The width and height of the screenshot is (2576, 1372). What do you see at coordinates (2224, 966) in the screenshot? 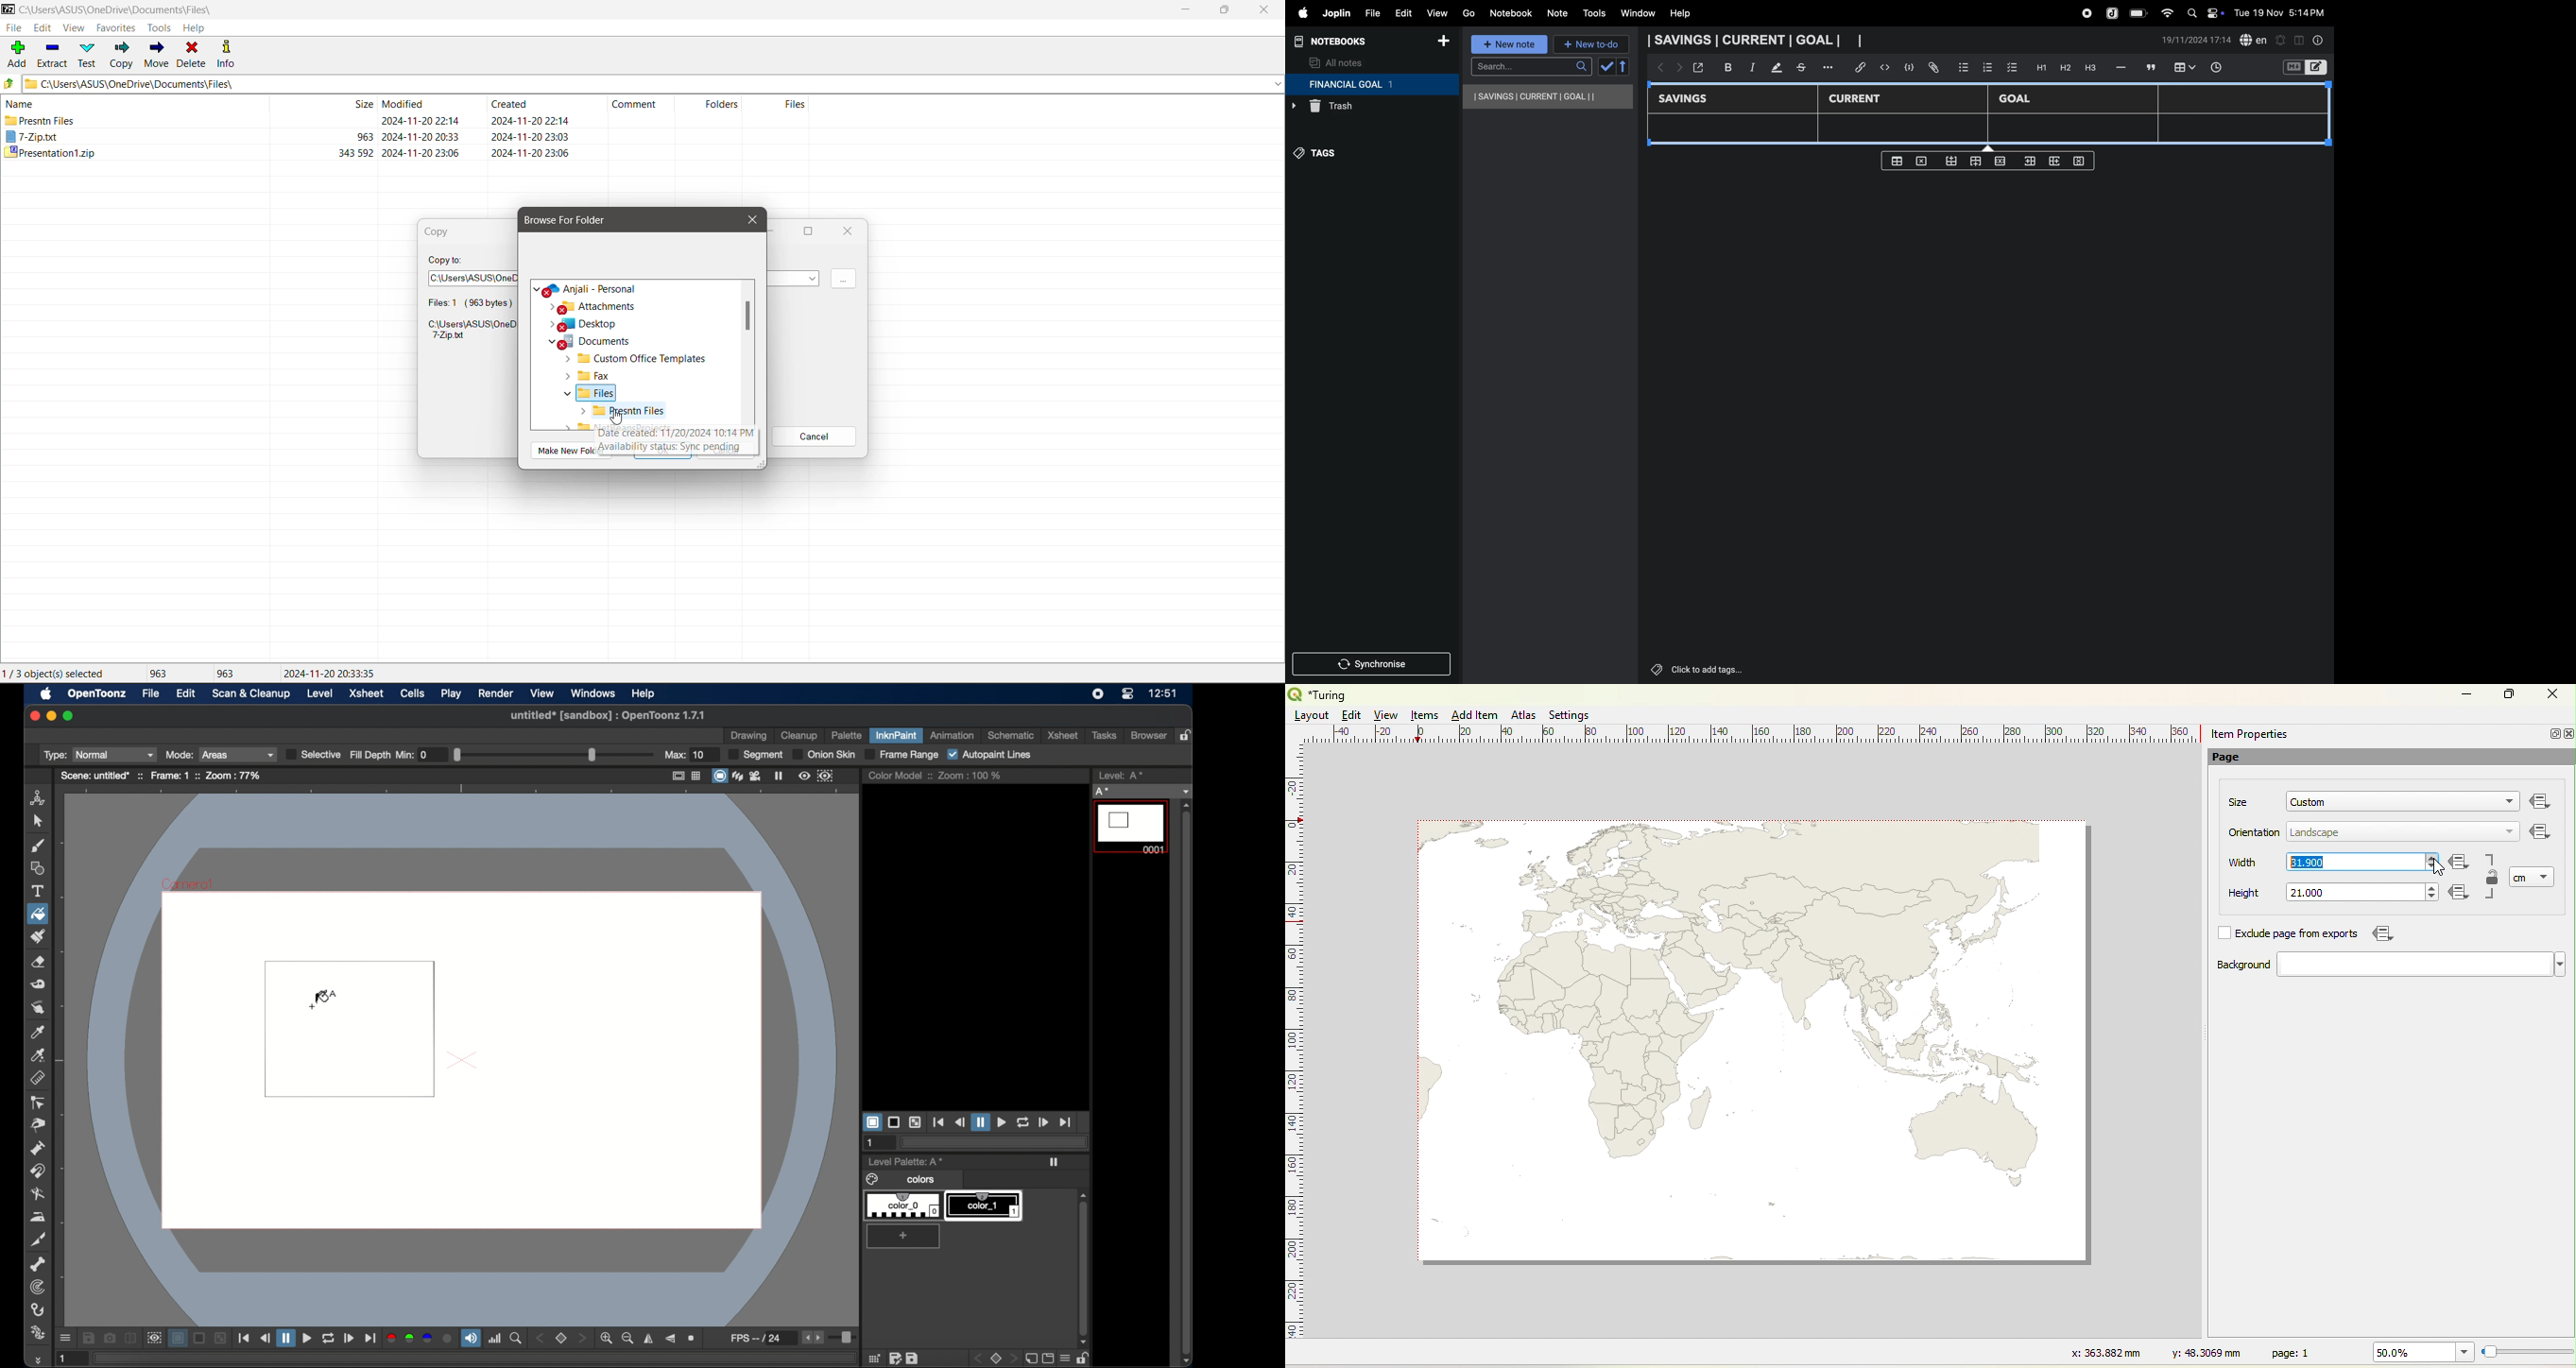
I see `Background` at bounding box center [2224, 966].